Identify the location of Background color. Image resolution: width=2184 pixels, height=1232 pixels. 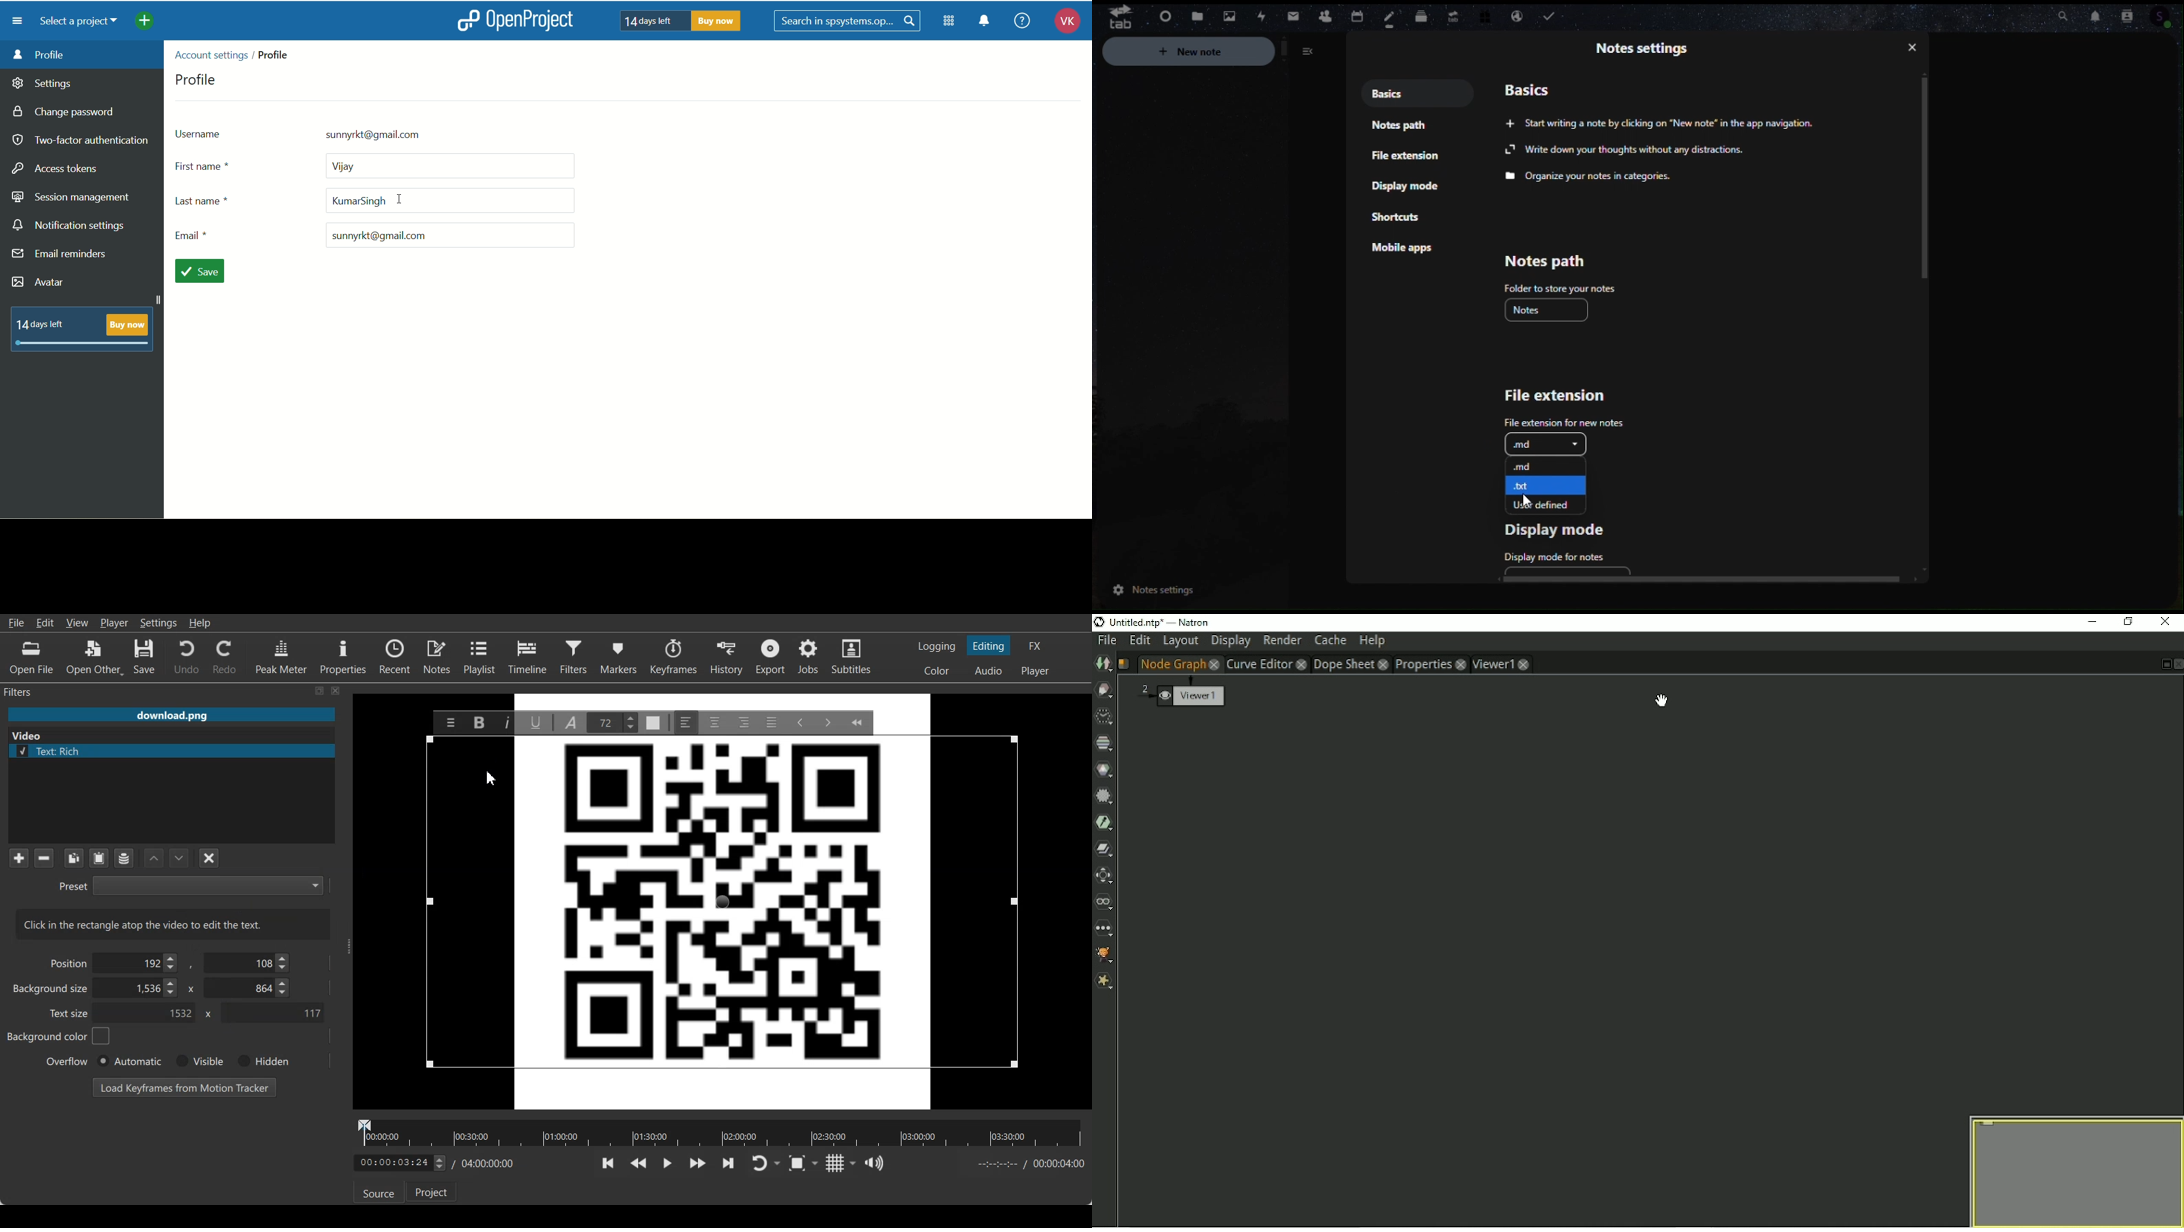
(59, 1037).